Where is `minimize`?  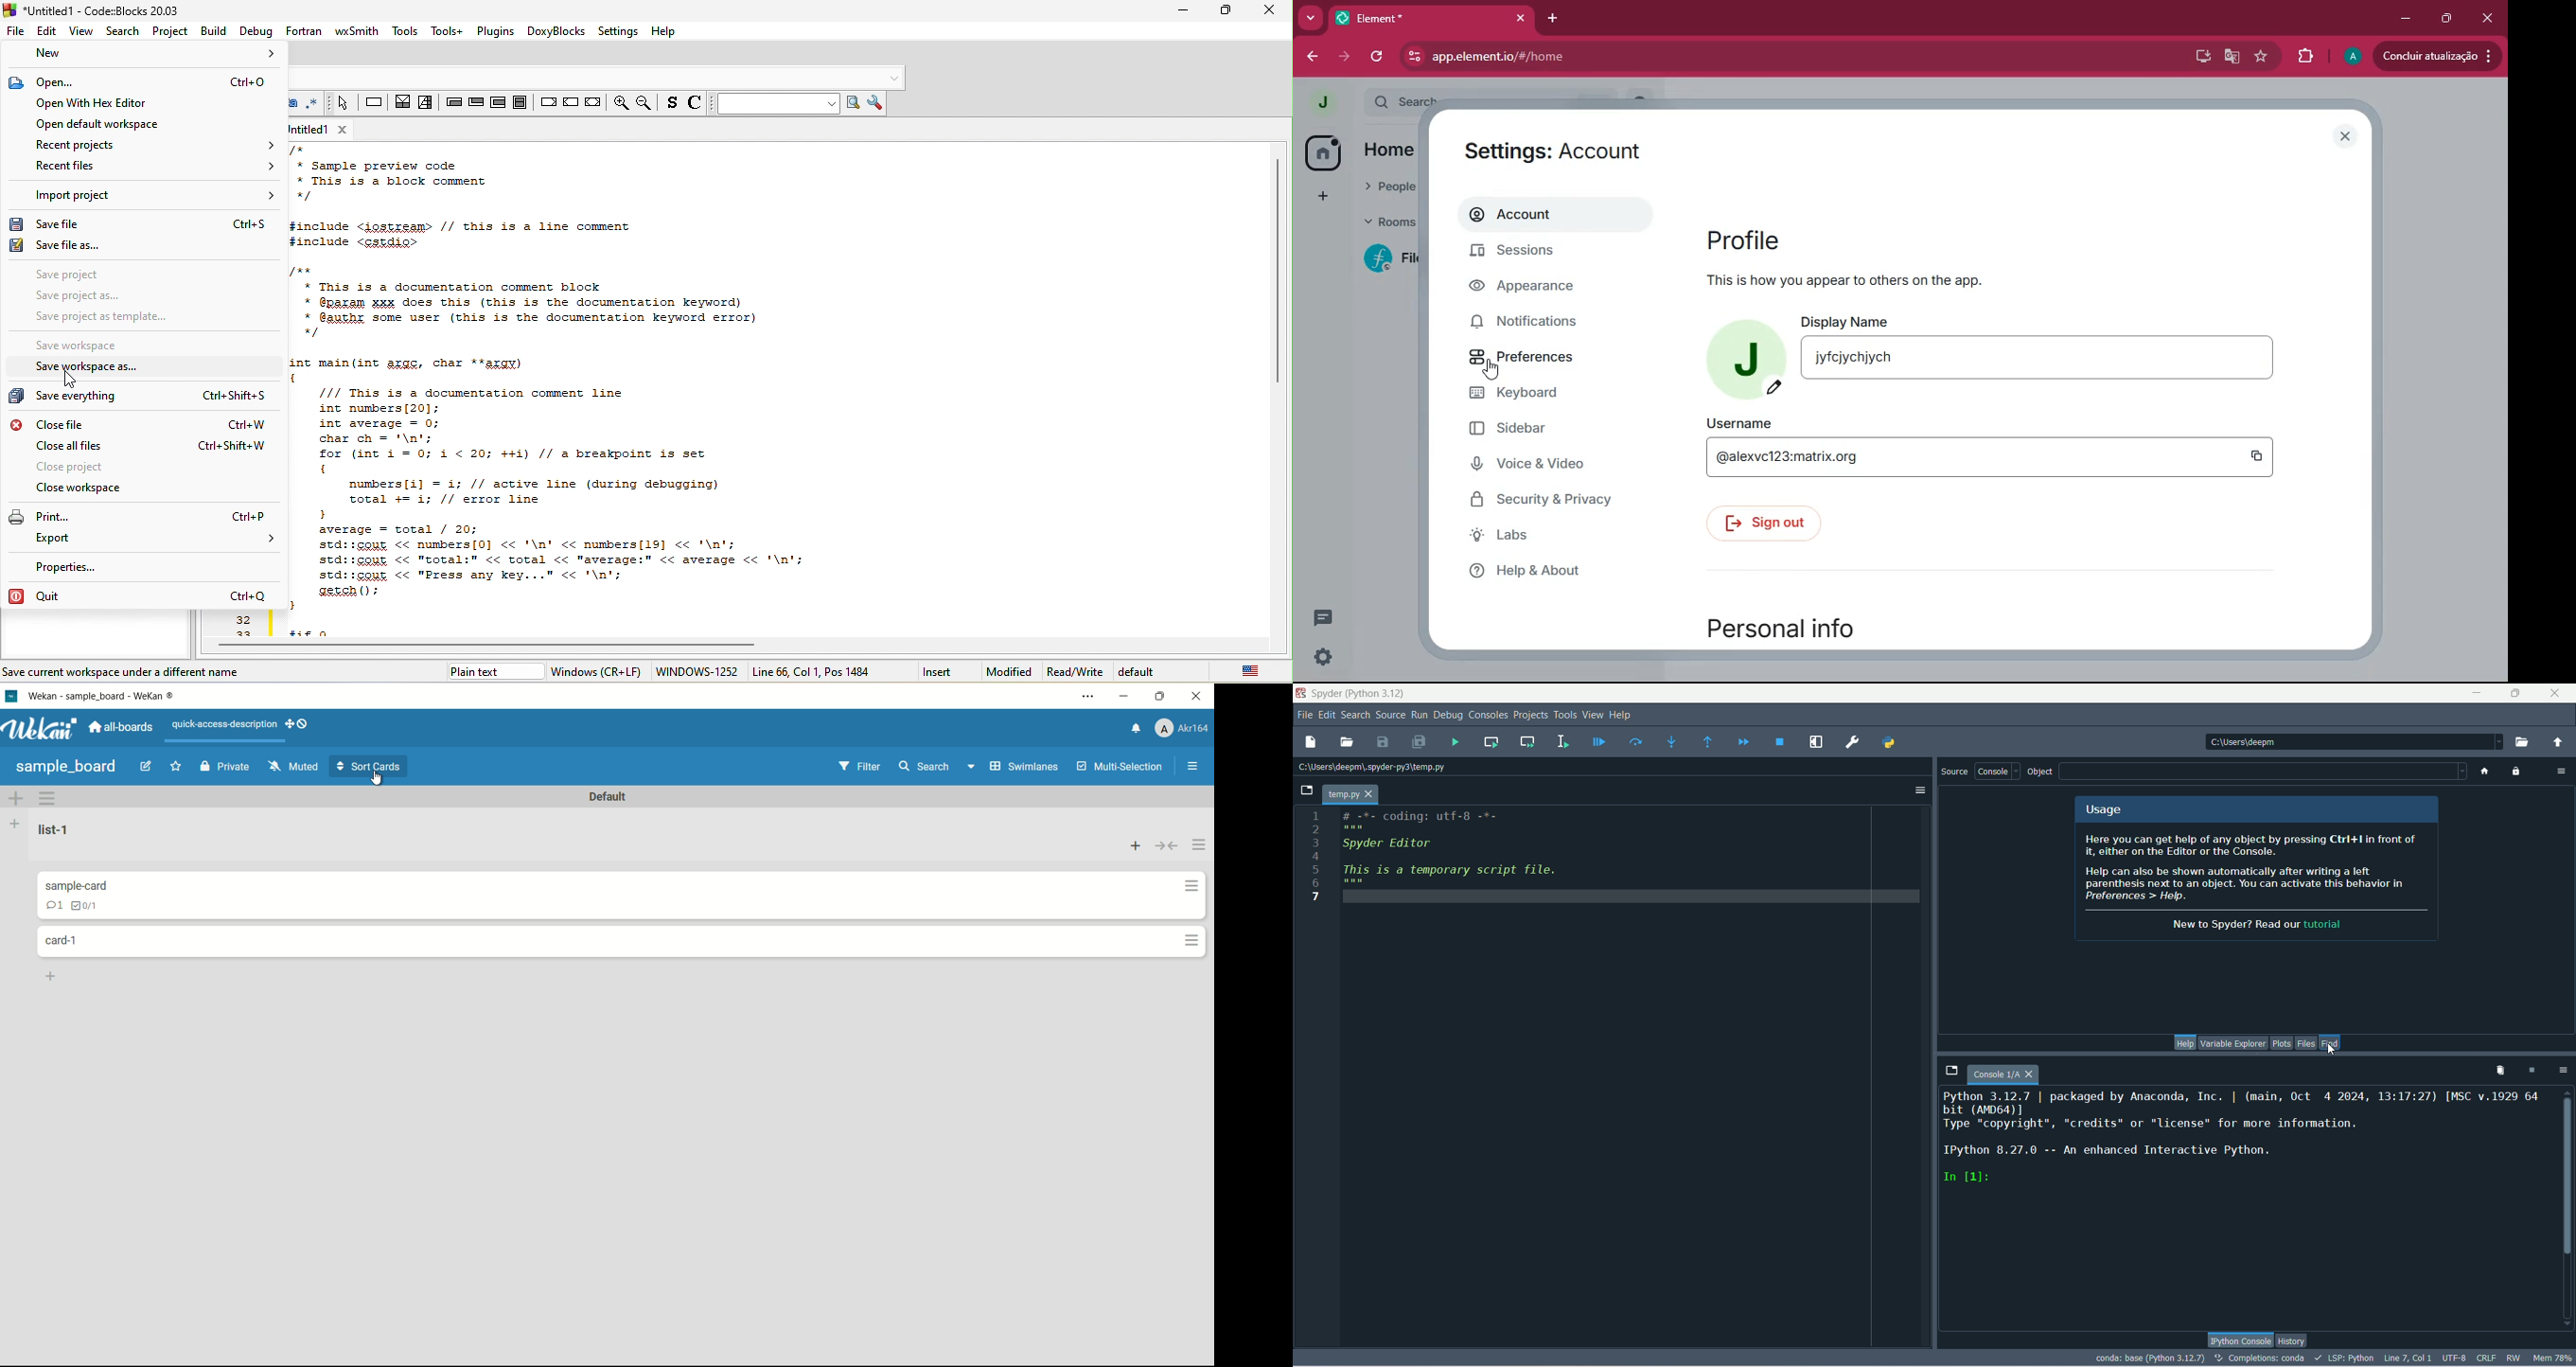 minimize is located at coordinates (2407, 19).